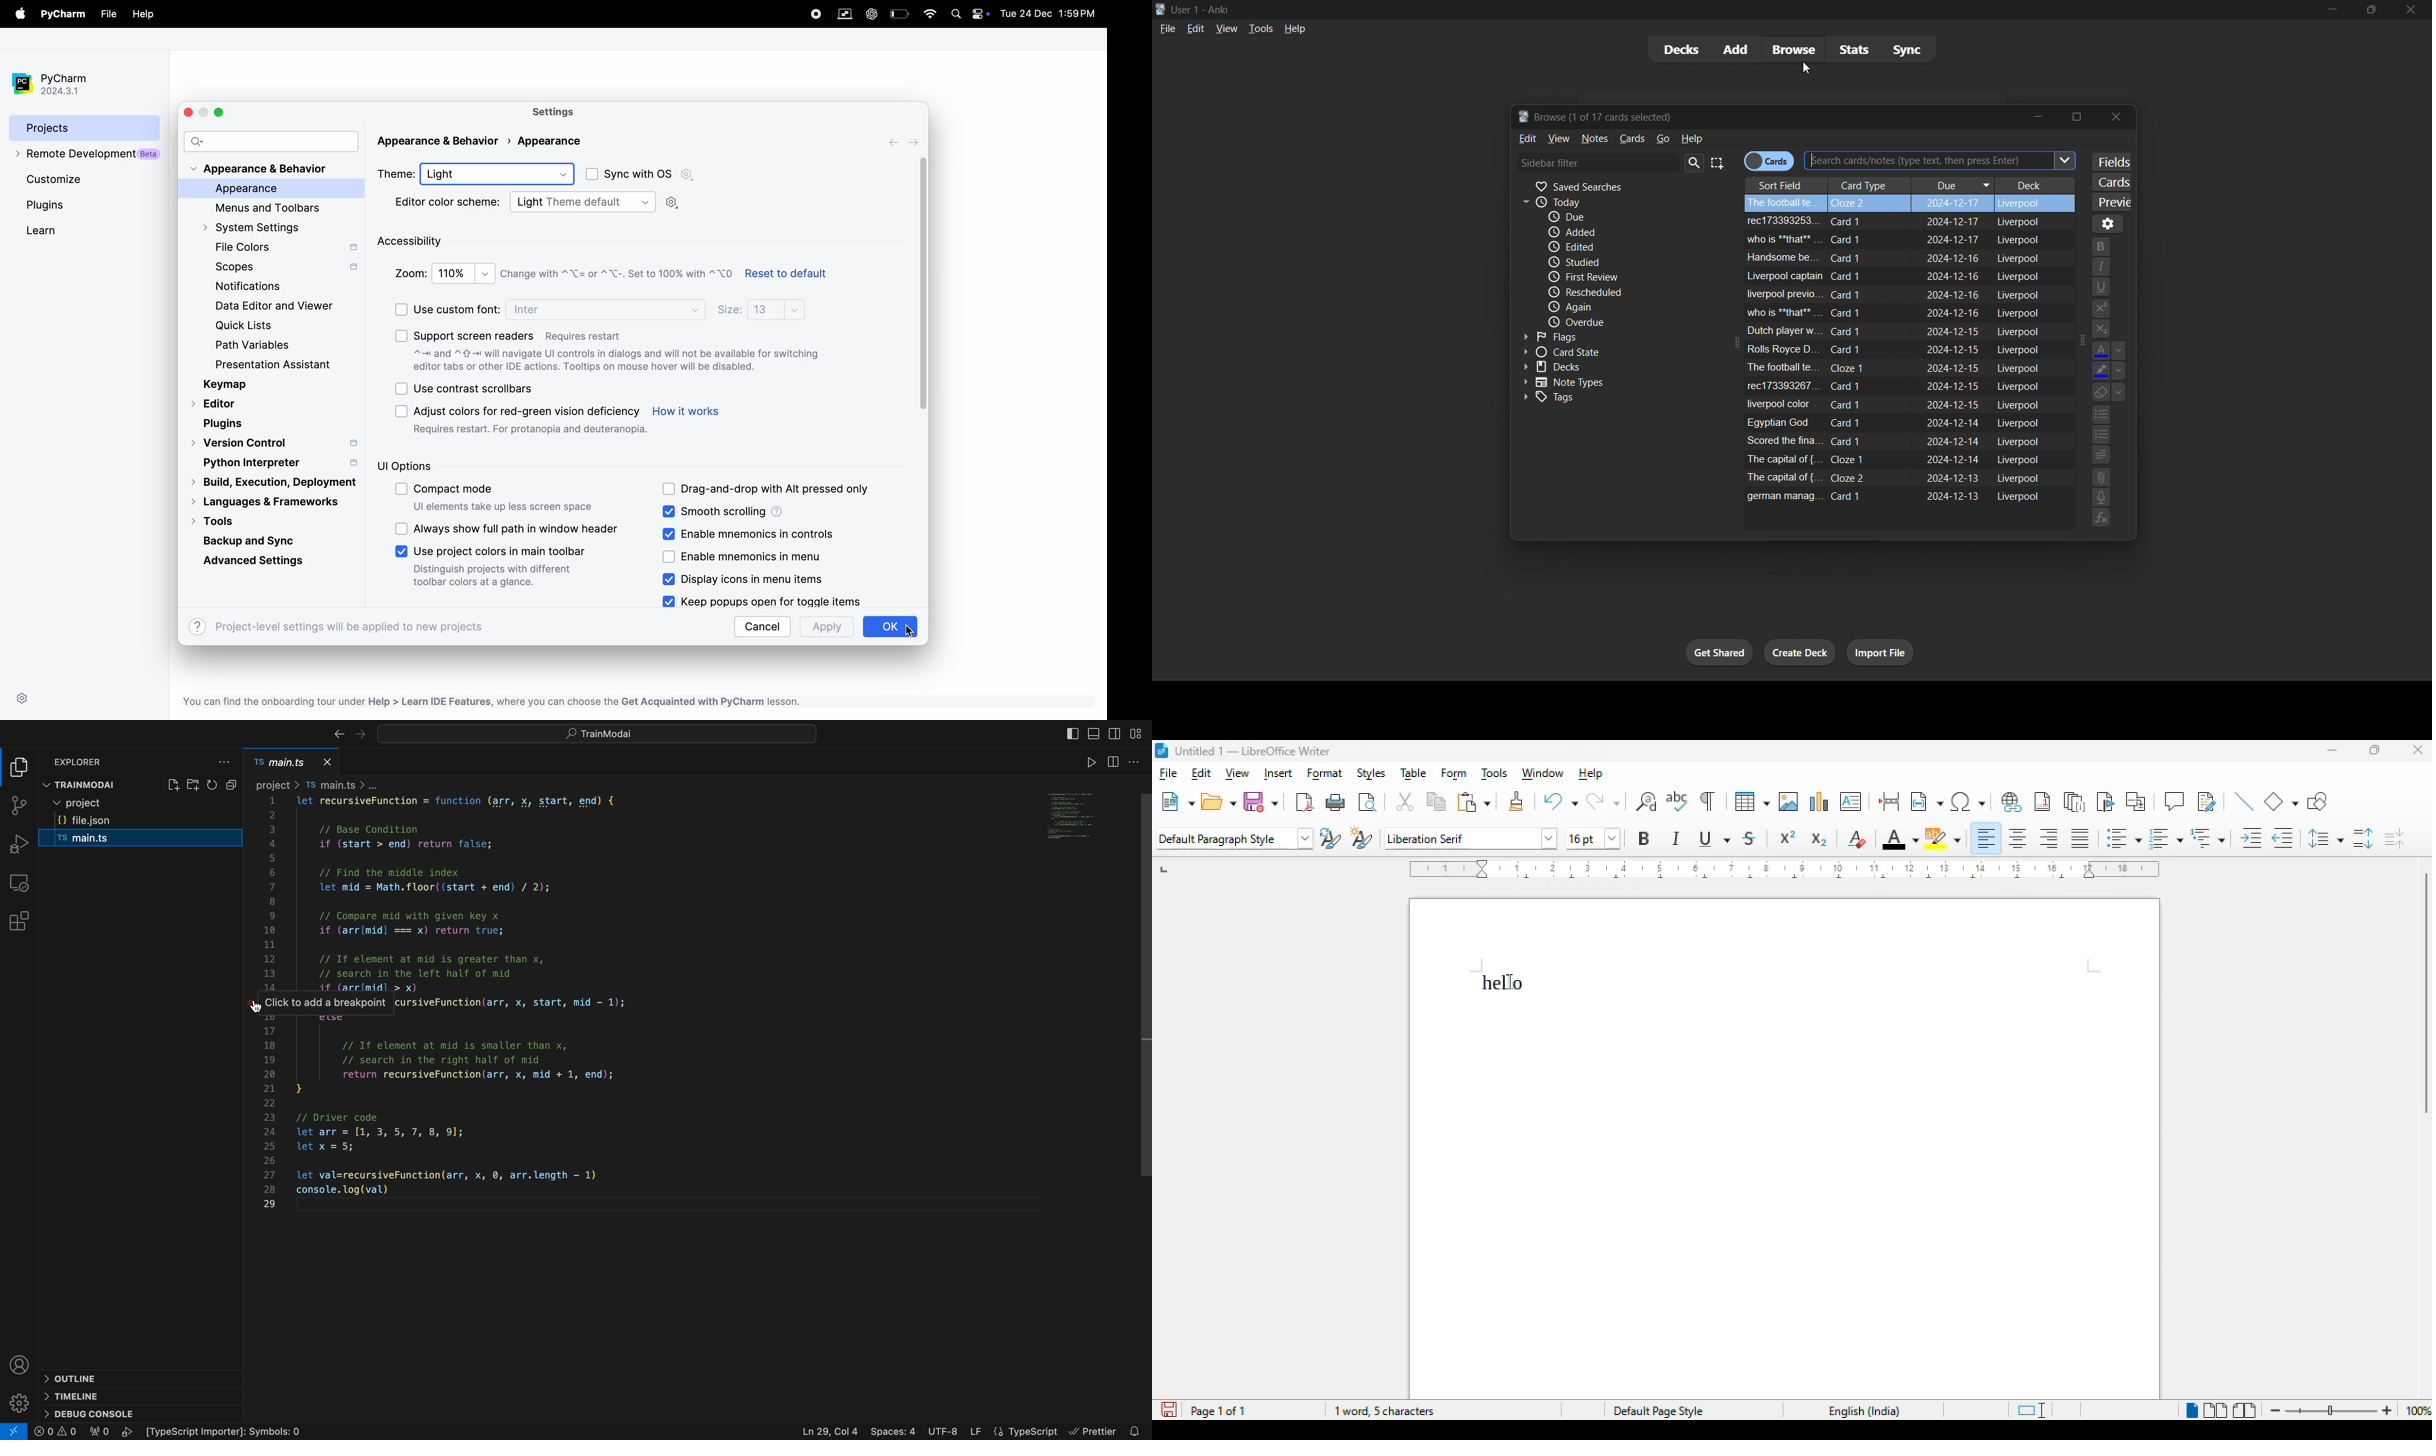 Image resolution: width=2436 pixels, height=1456 pixels. Describe the element at coordinates (1471, 838) in the screenshot. I see `font style` at that location.